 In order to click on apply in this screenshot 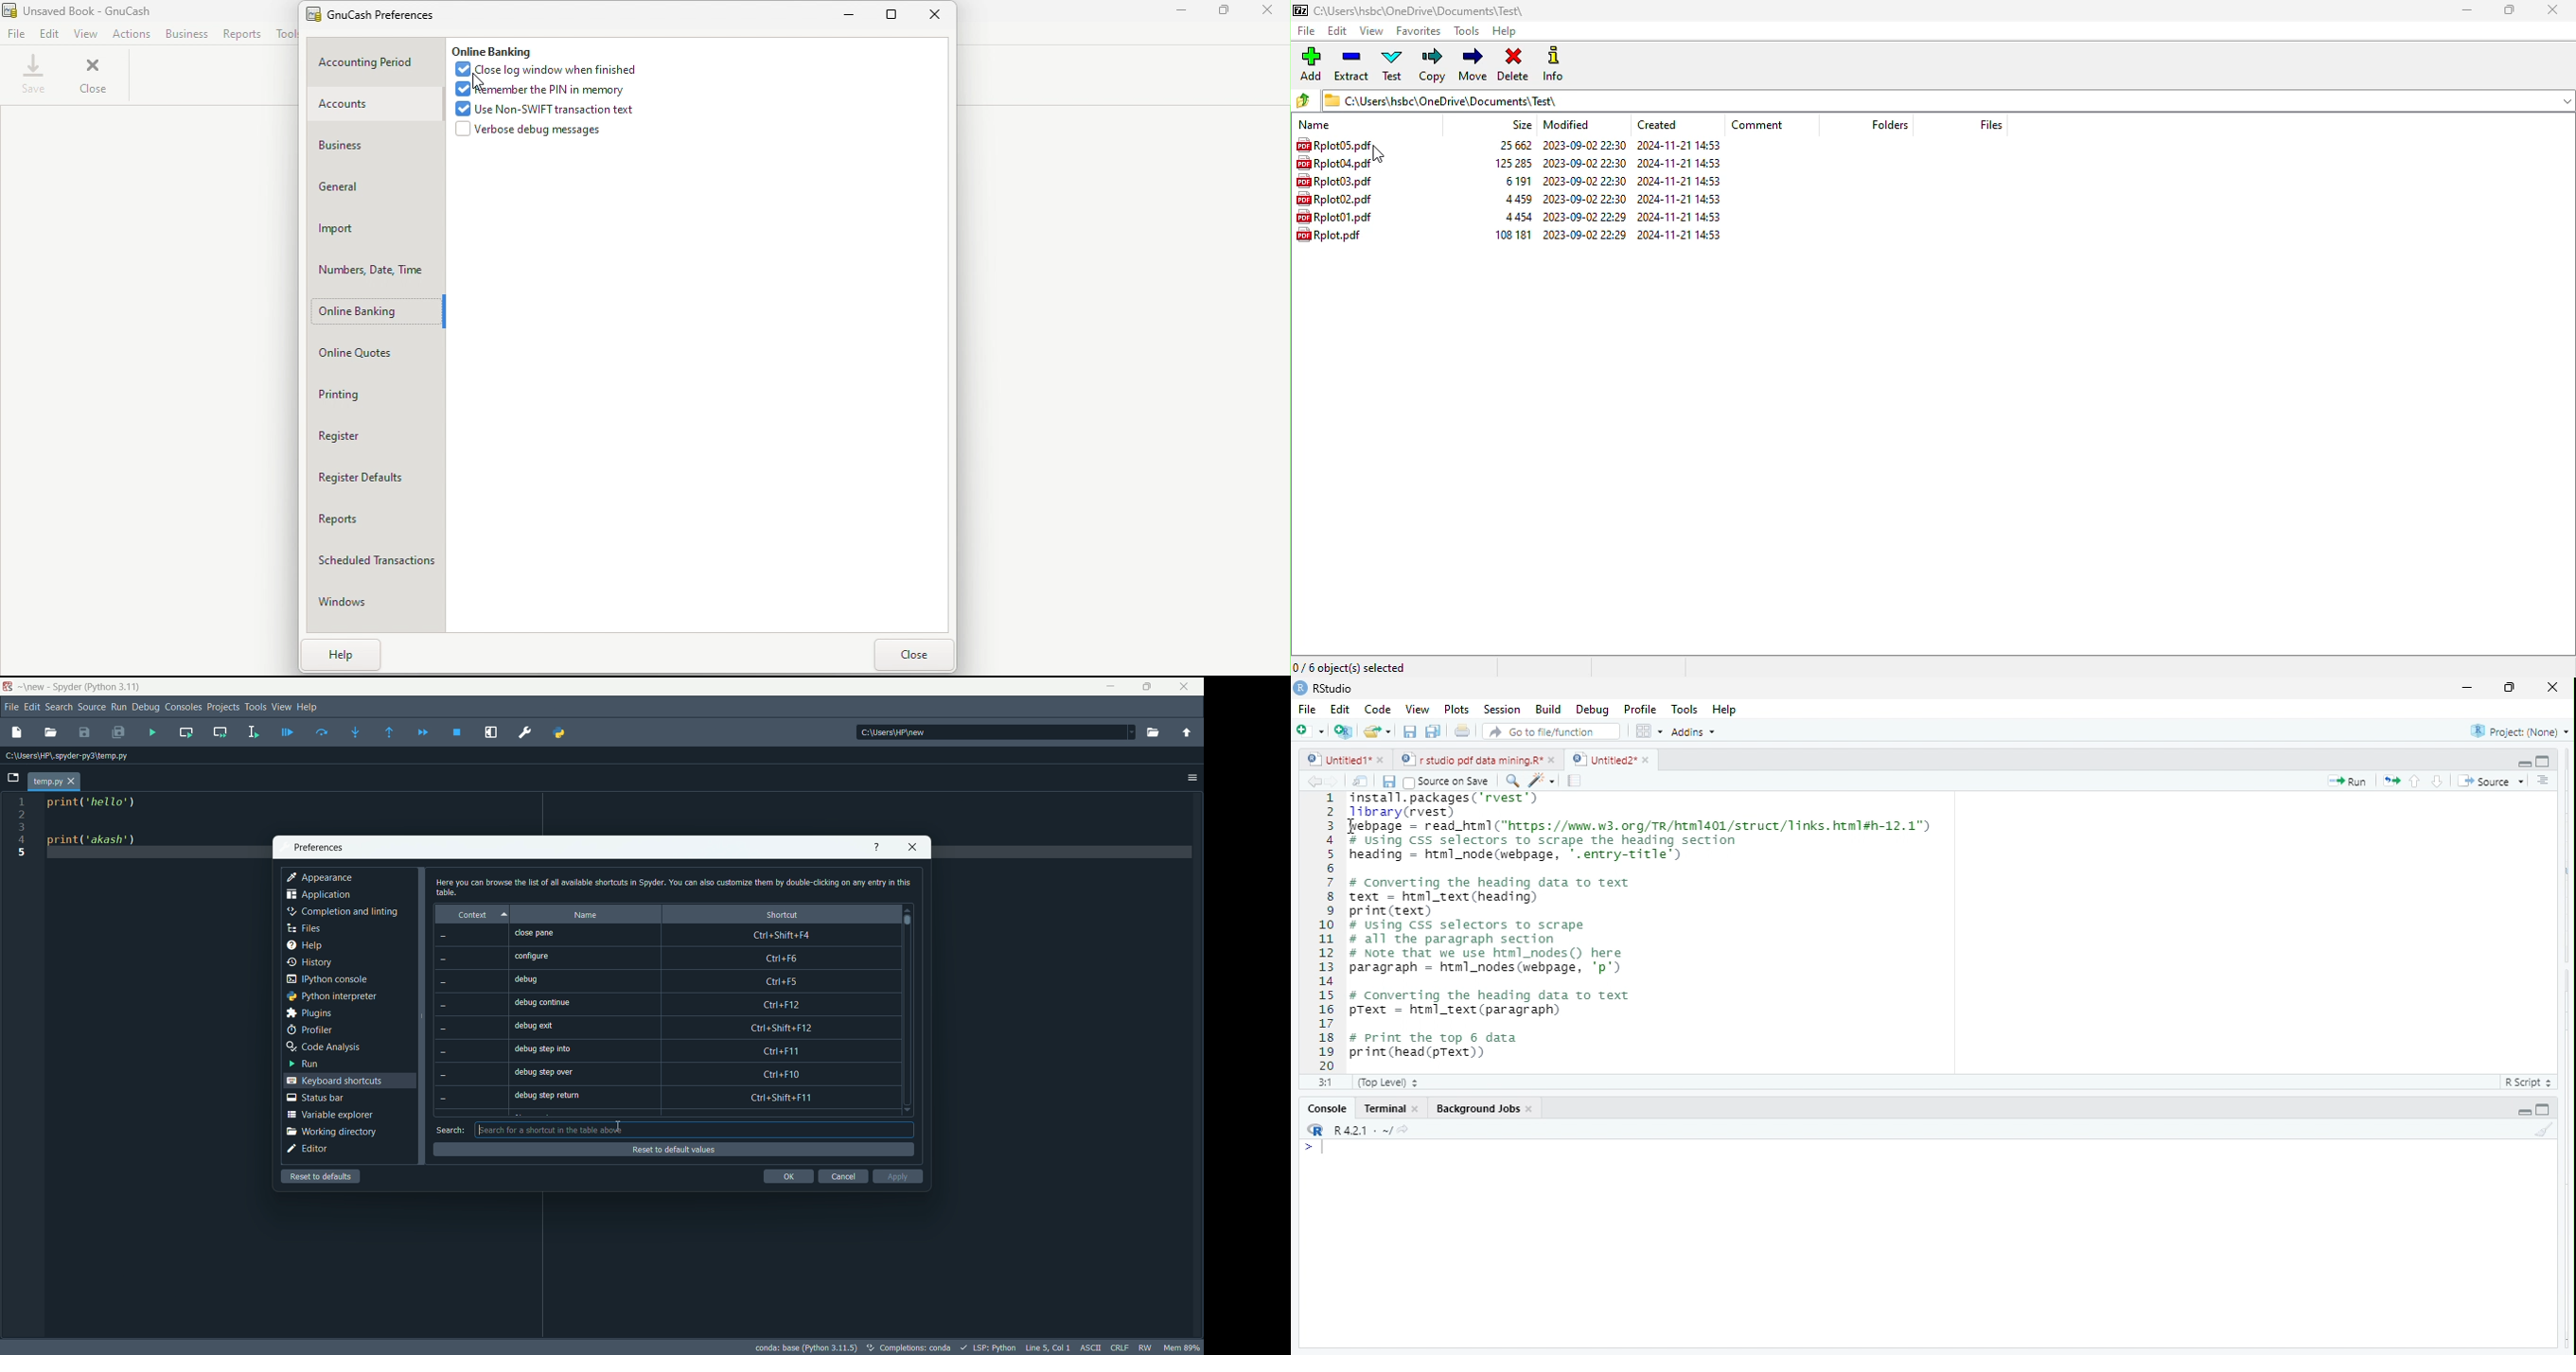, I will do `click(897, 1176)`.